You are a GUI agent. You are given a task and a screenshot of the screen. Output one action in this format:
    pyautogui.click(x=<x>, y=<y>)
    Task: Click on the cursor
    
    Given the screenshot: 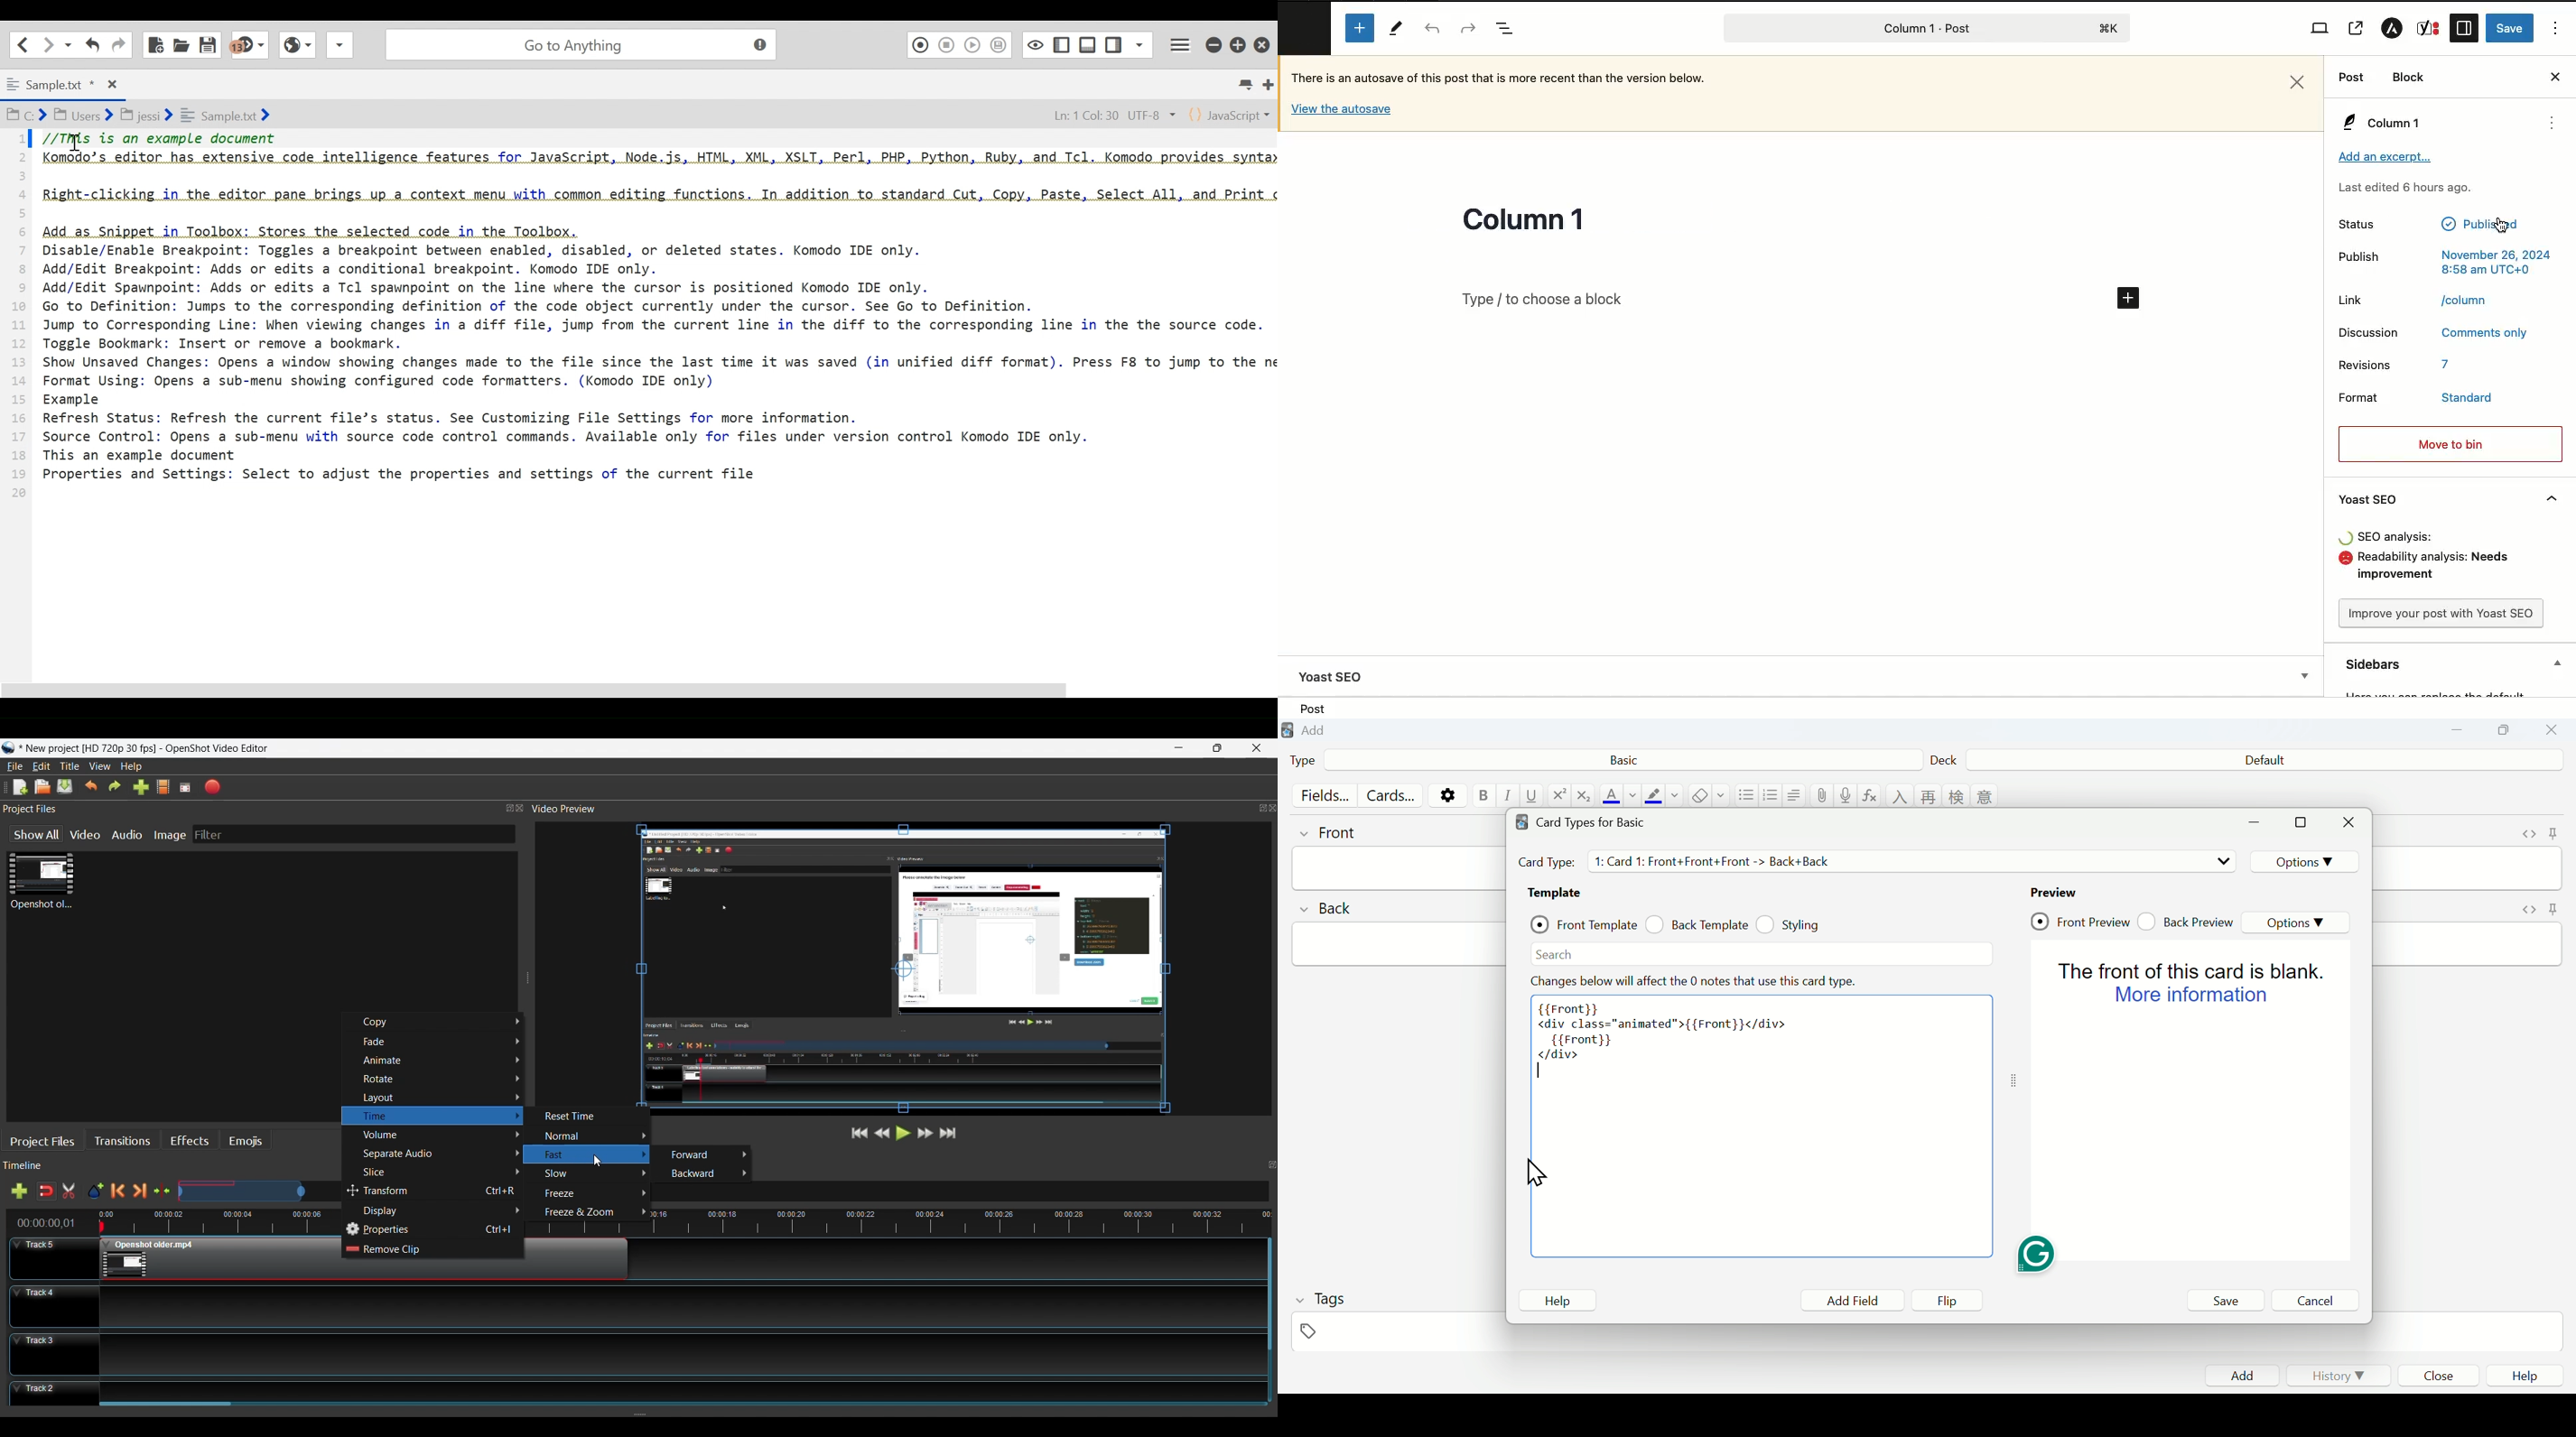 What is the action you would take?
    pyautogui.click(x=2503, y=226)
    